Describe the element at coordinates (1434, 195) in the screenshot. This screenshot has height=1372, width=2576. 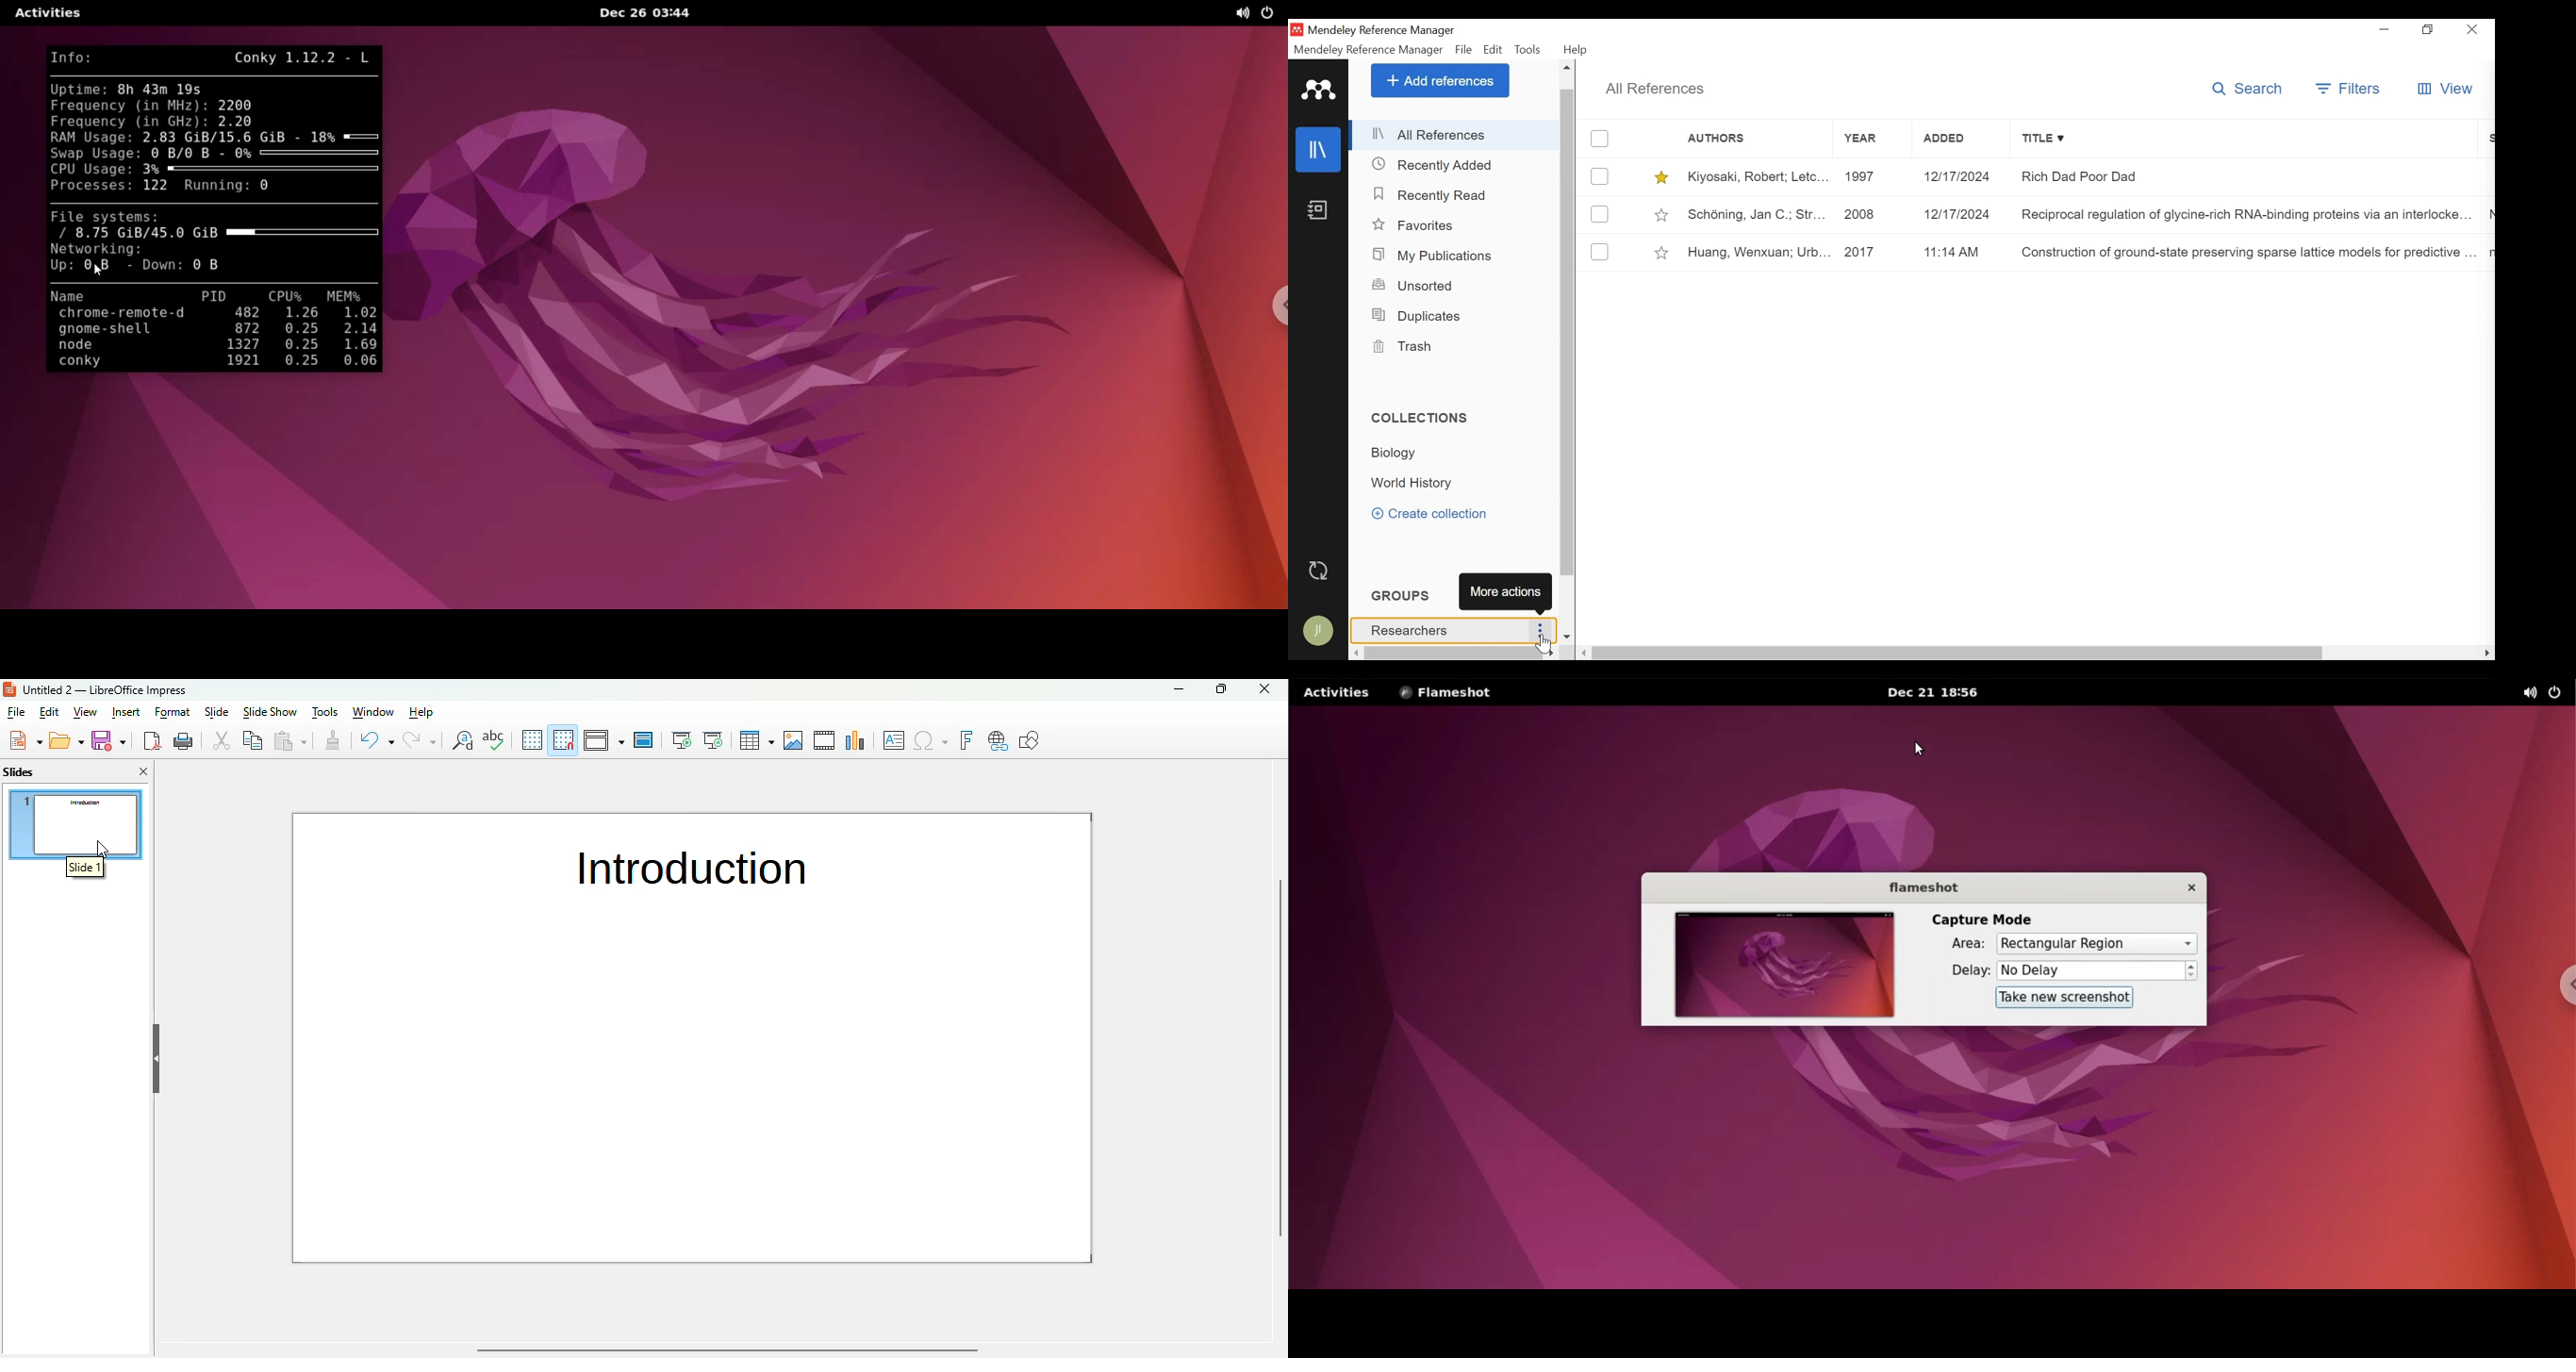
I see `Recently Added` at that location.